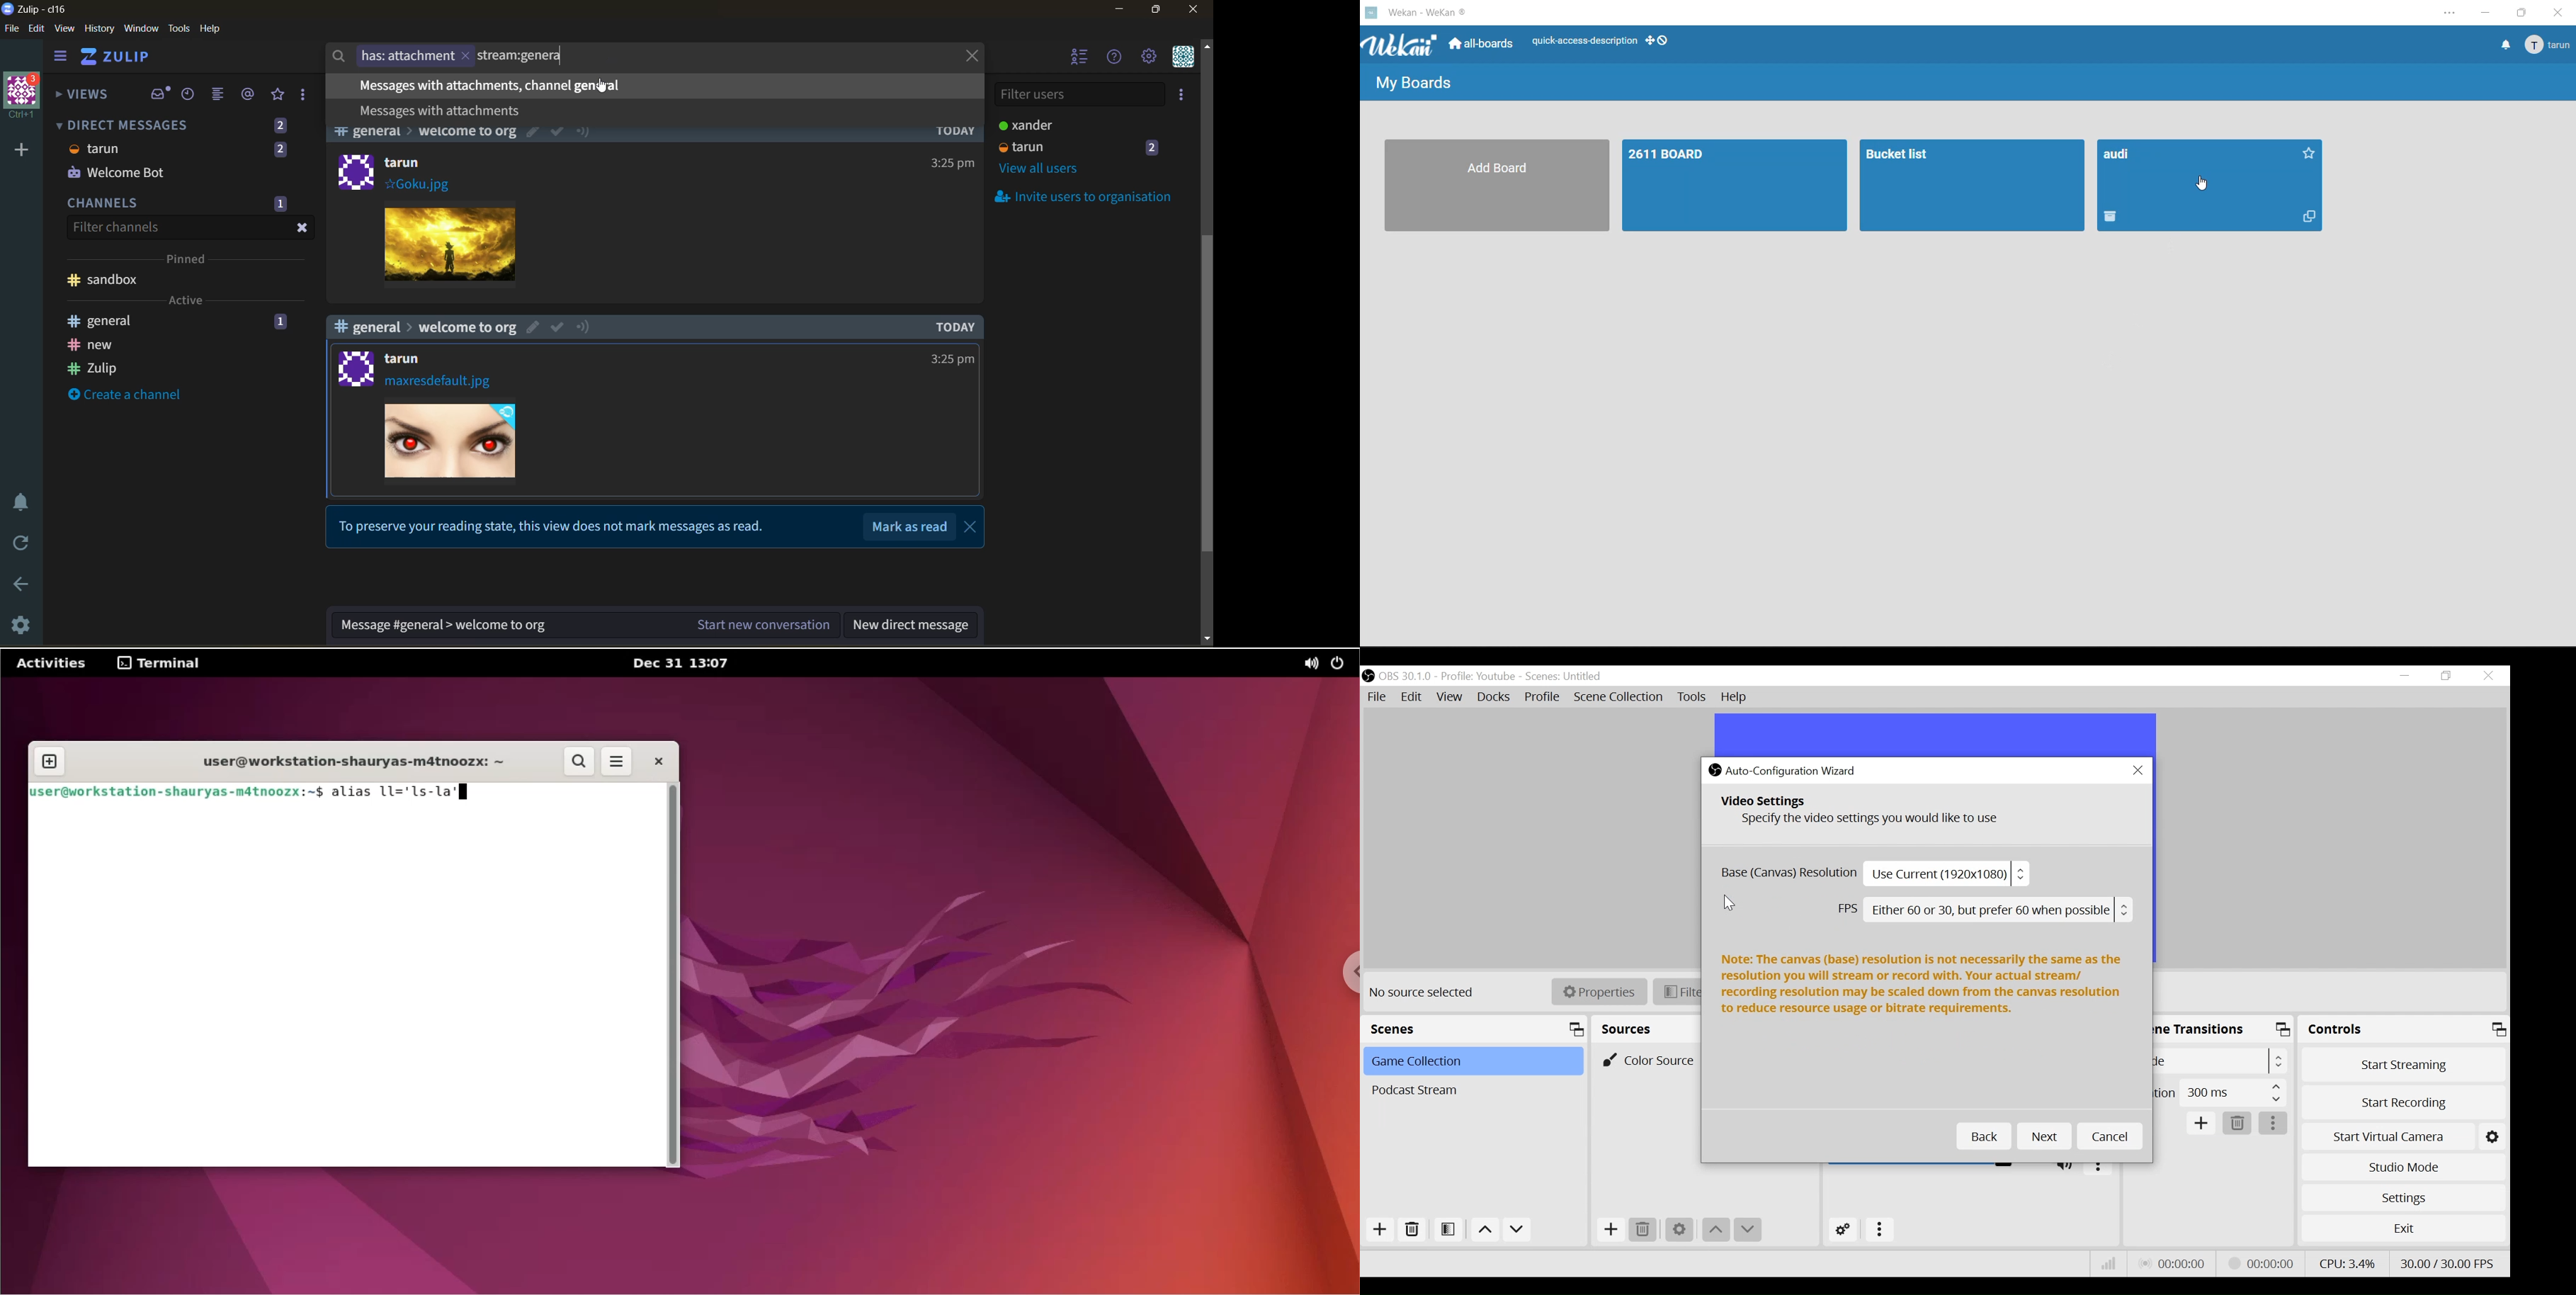 The width and height of the screenshot is (2576, 1316). I want to click on help, so click(211, 28).